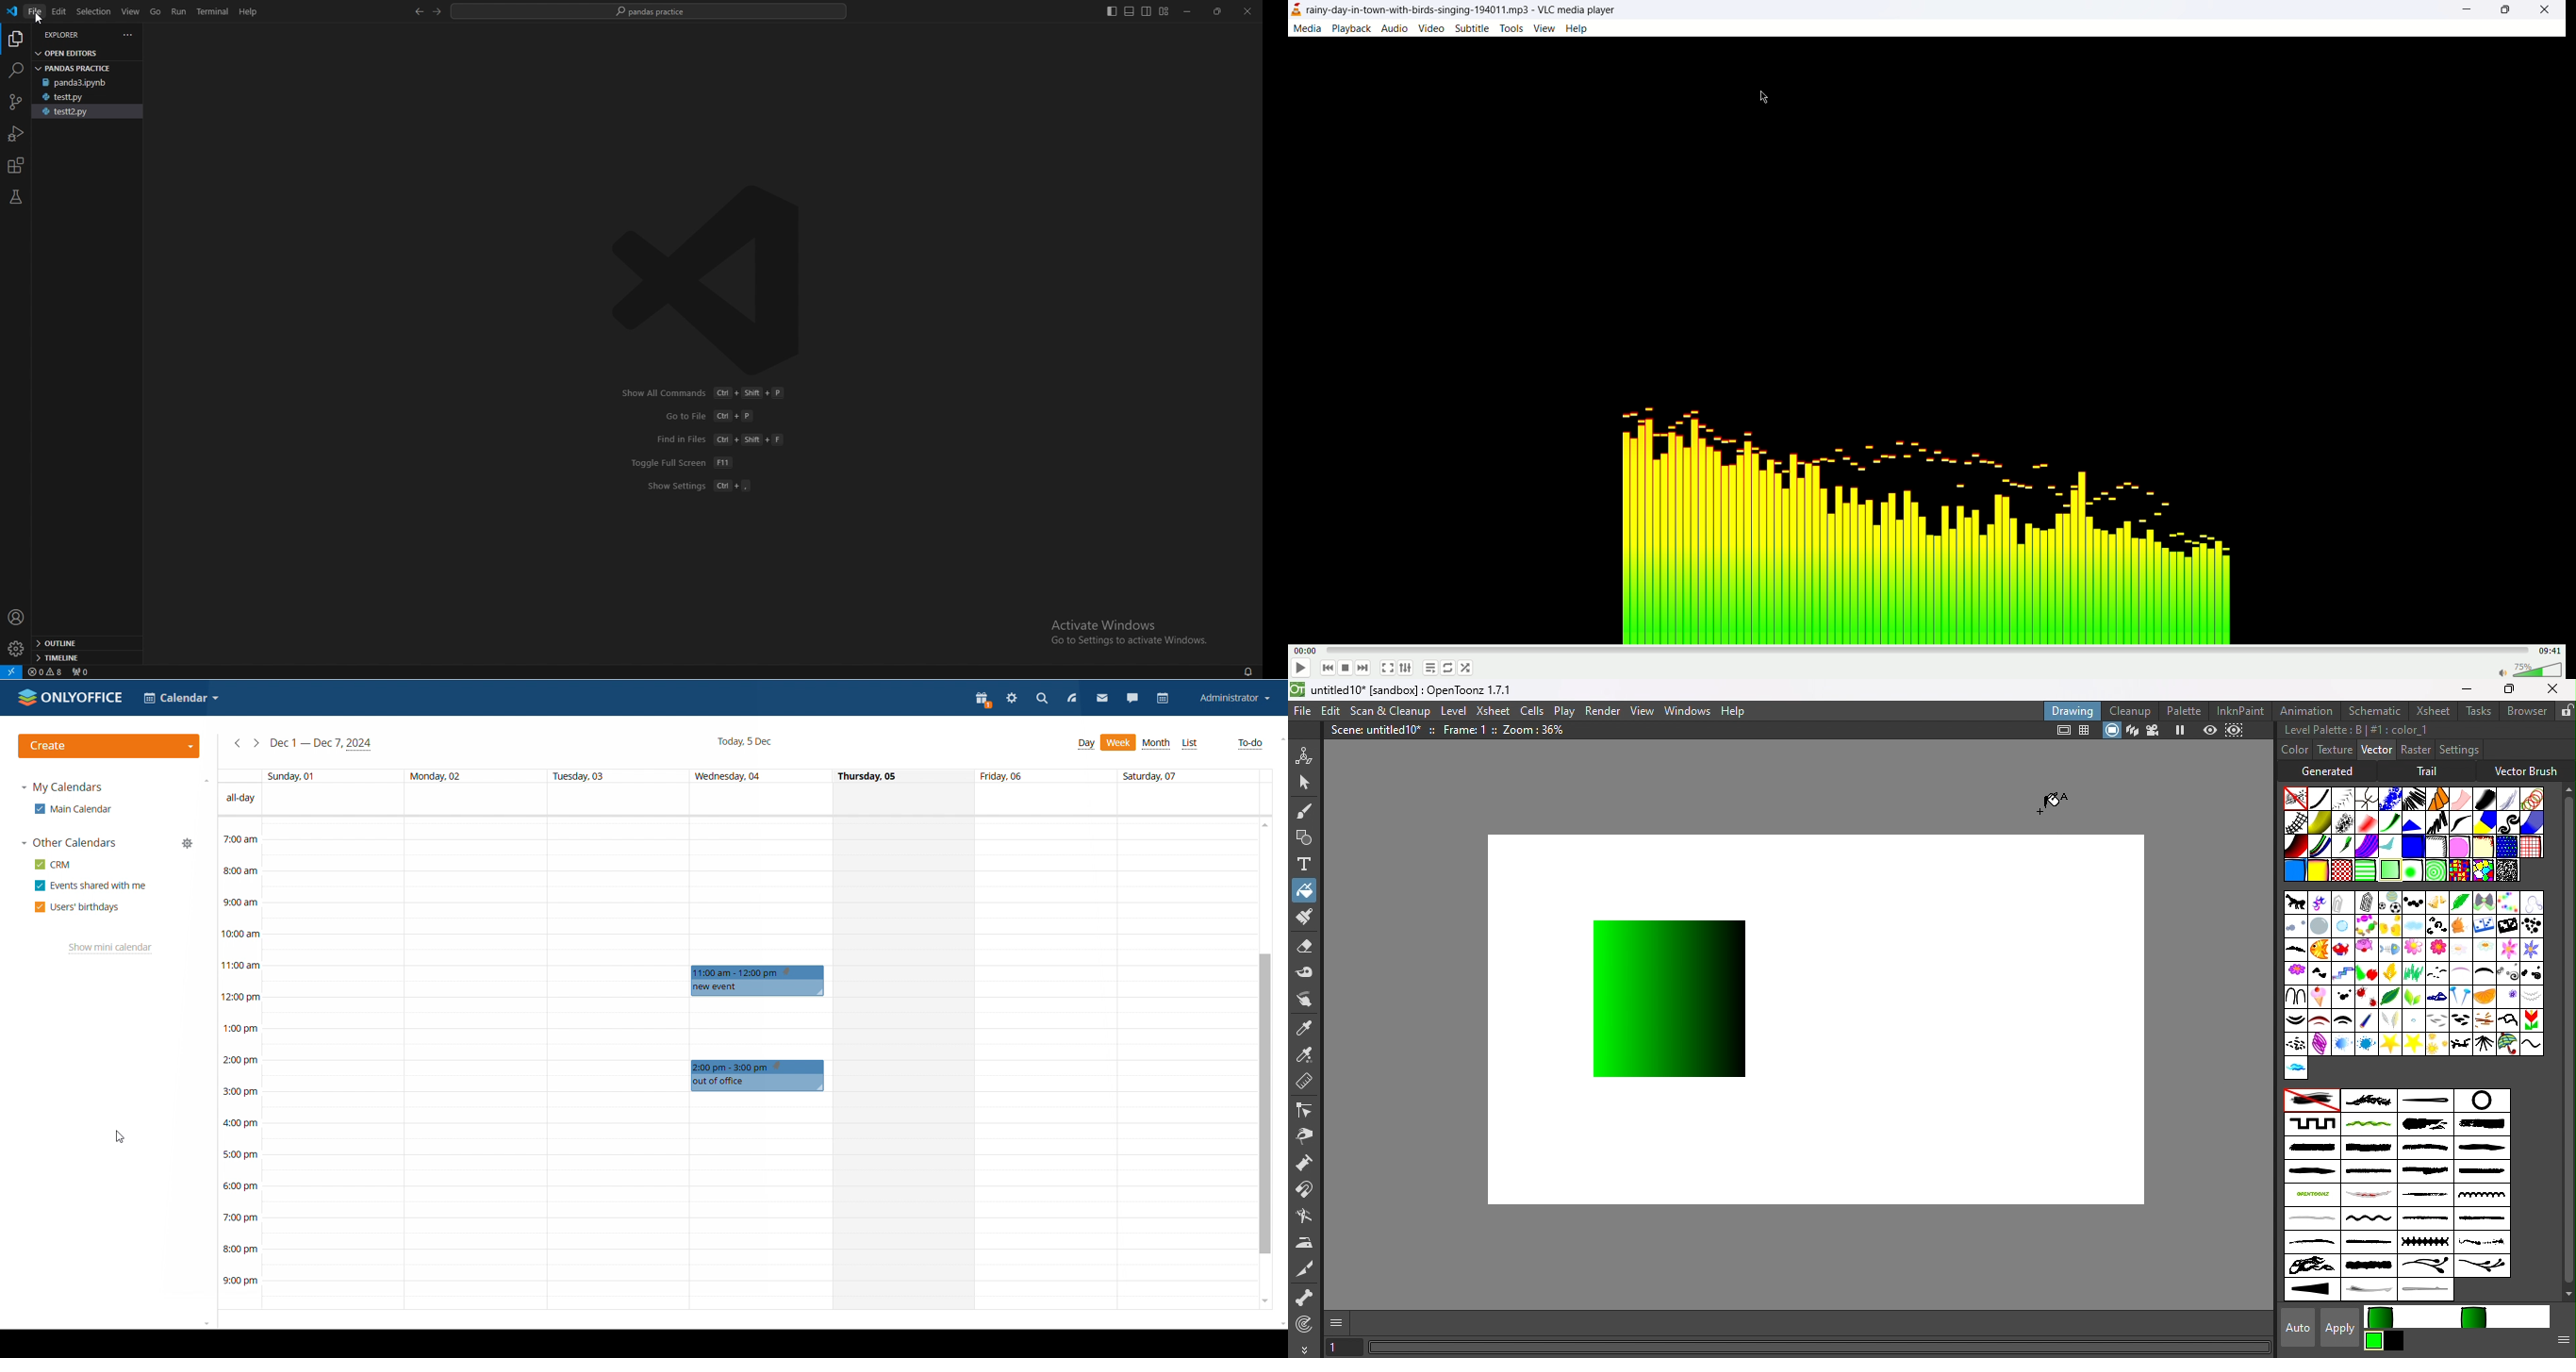  Describe the element at coordinates (1473, 28) in the screenshot. I see `subtitle` at that location.